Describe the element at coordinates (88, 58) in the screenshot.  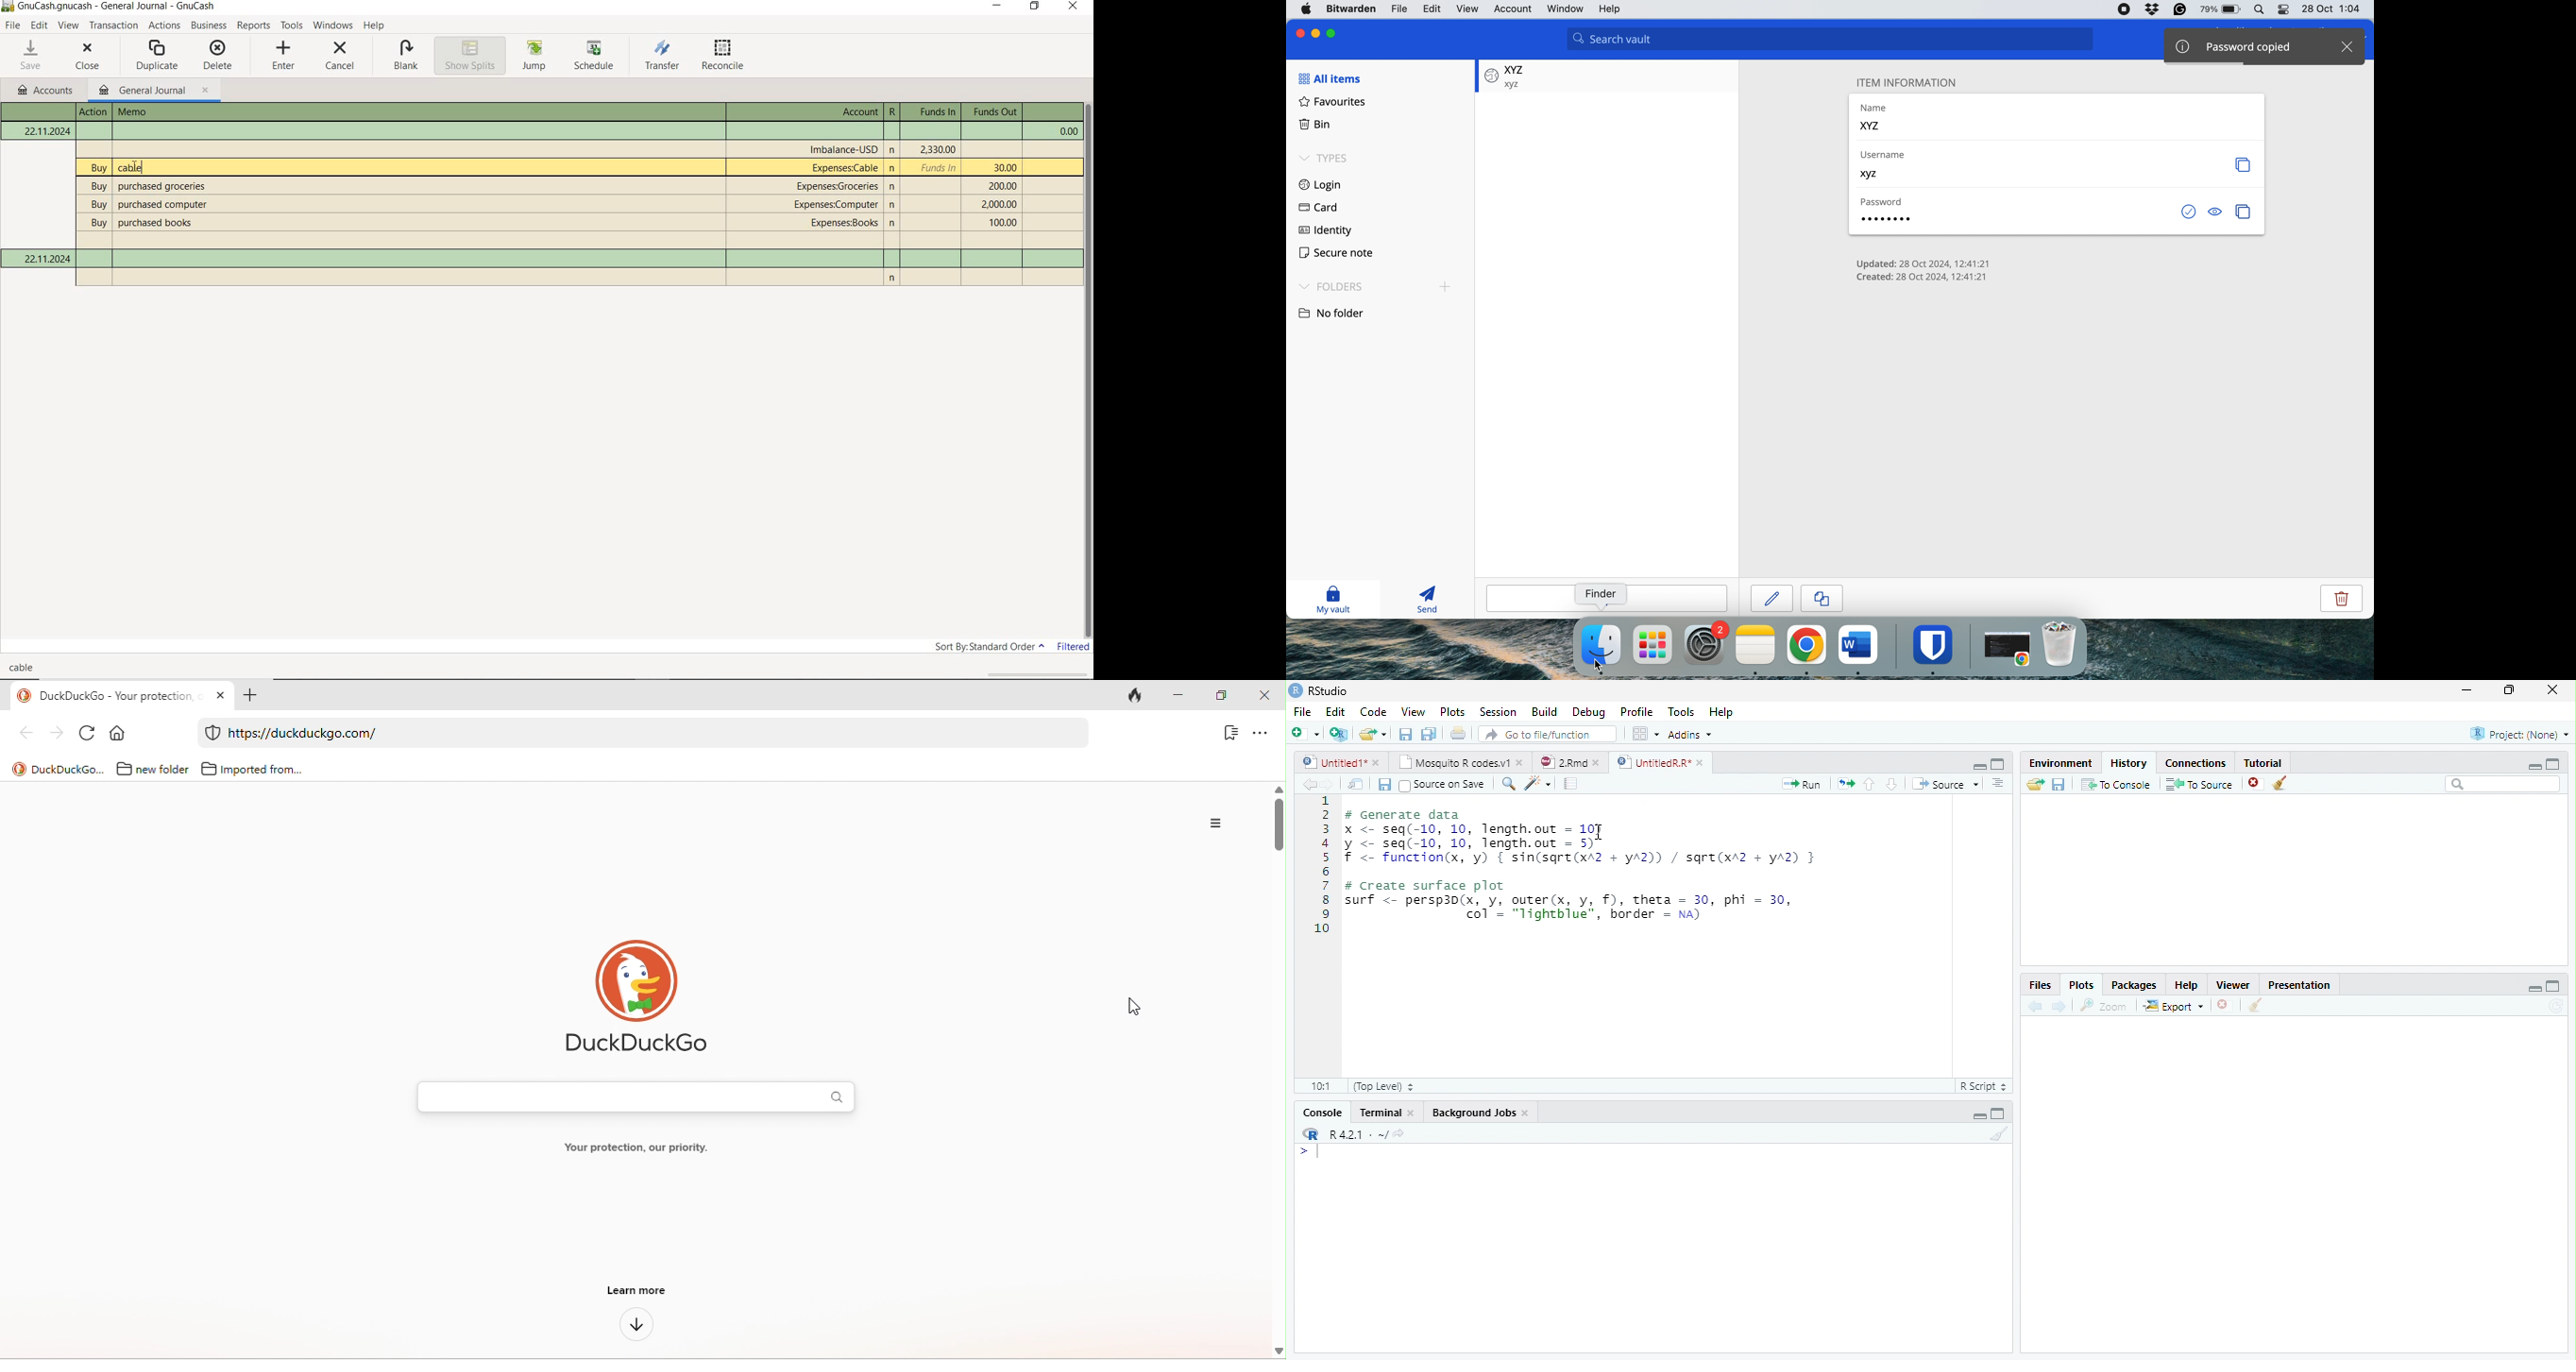
I see `close` at that location.